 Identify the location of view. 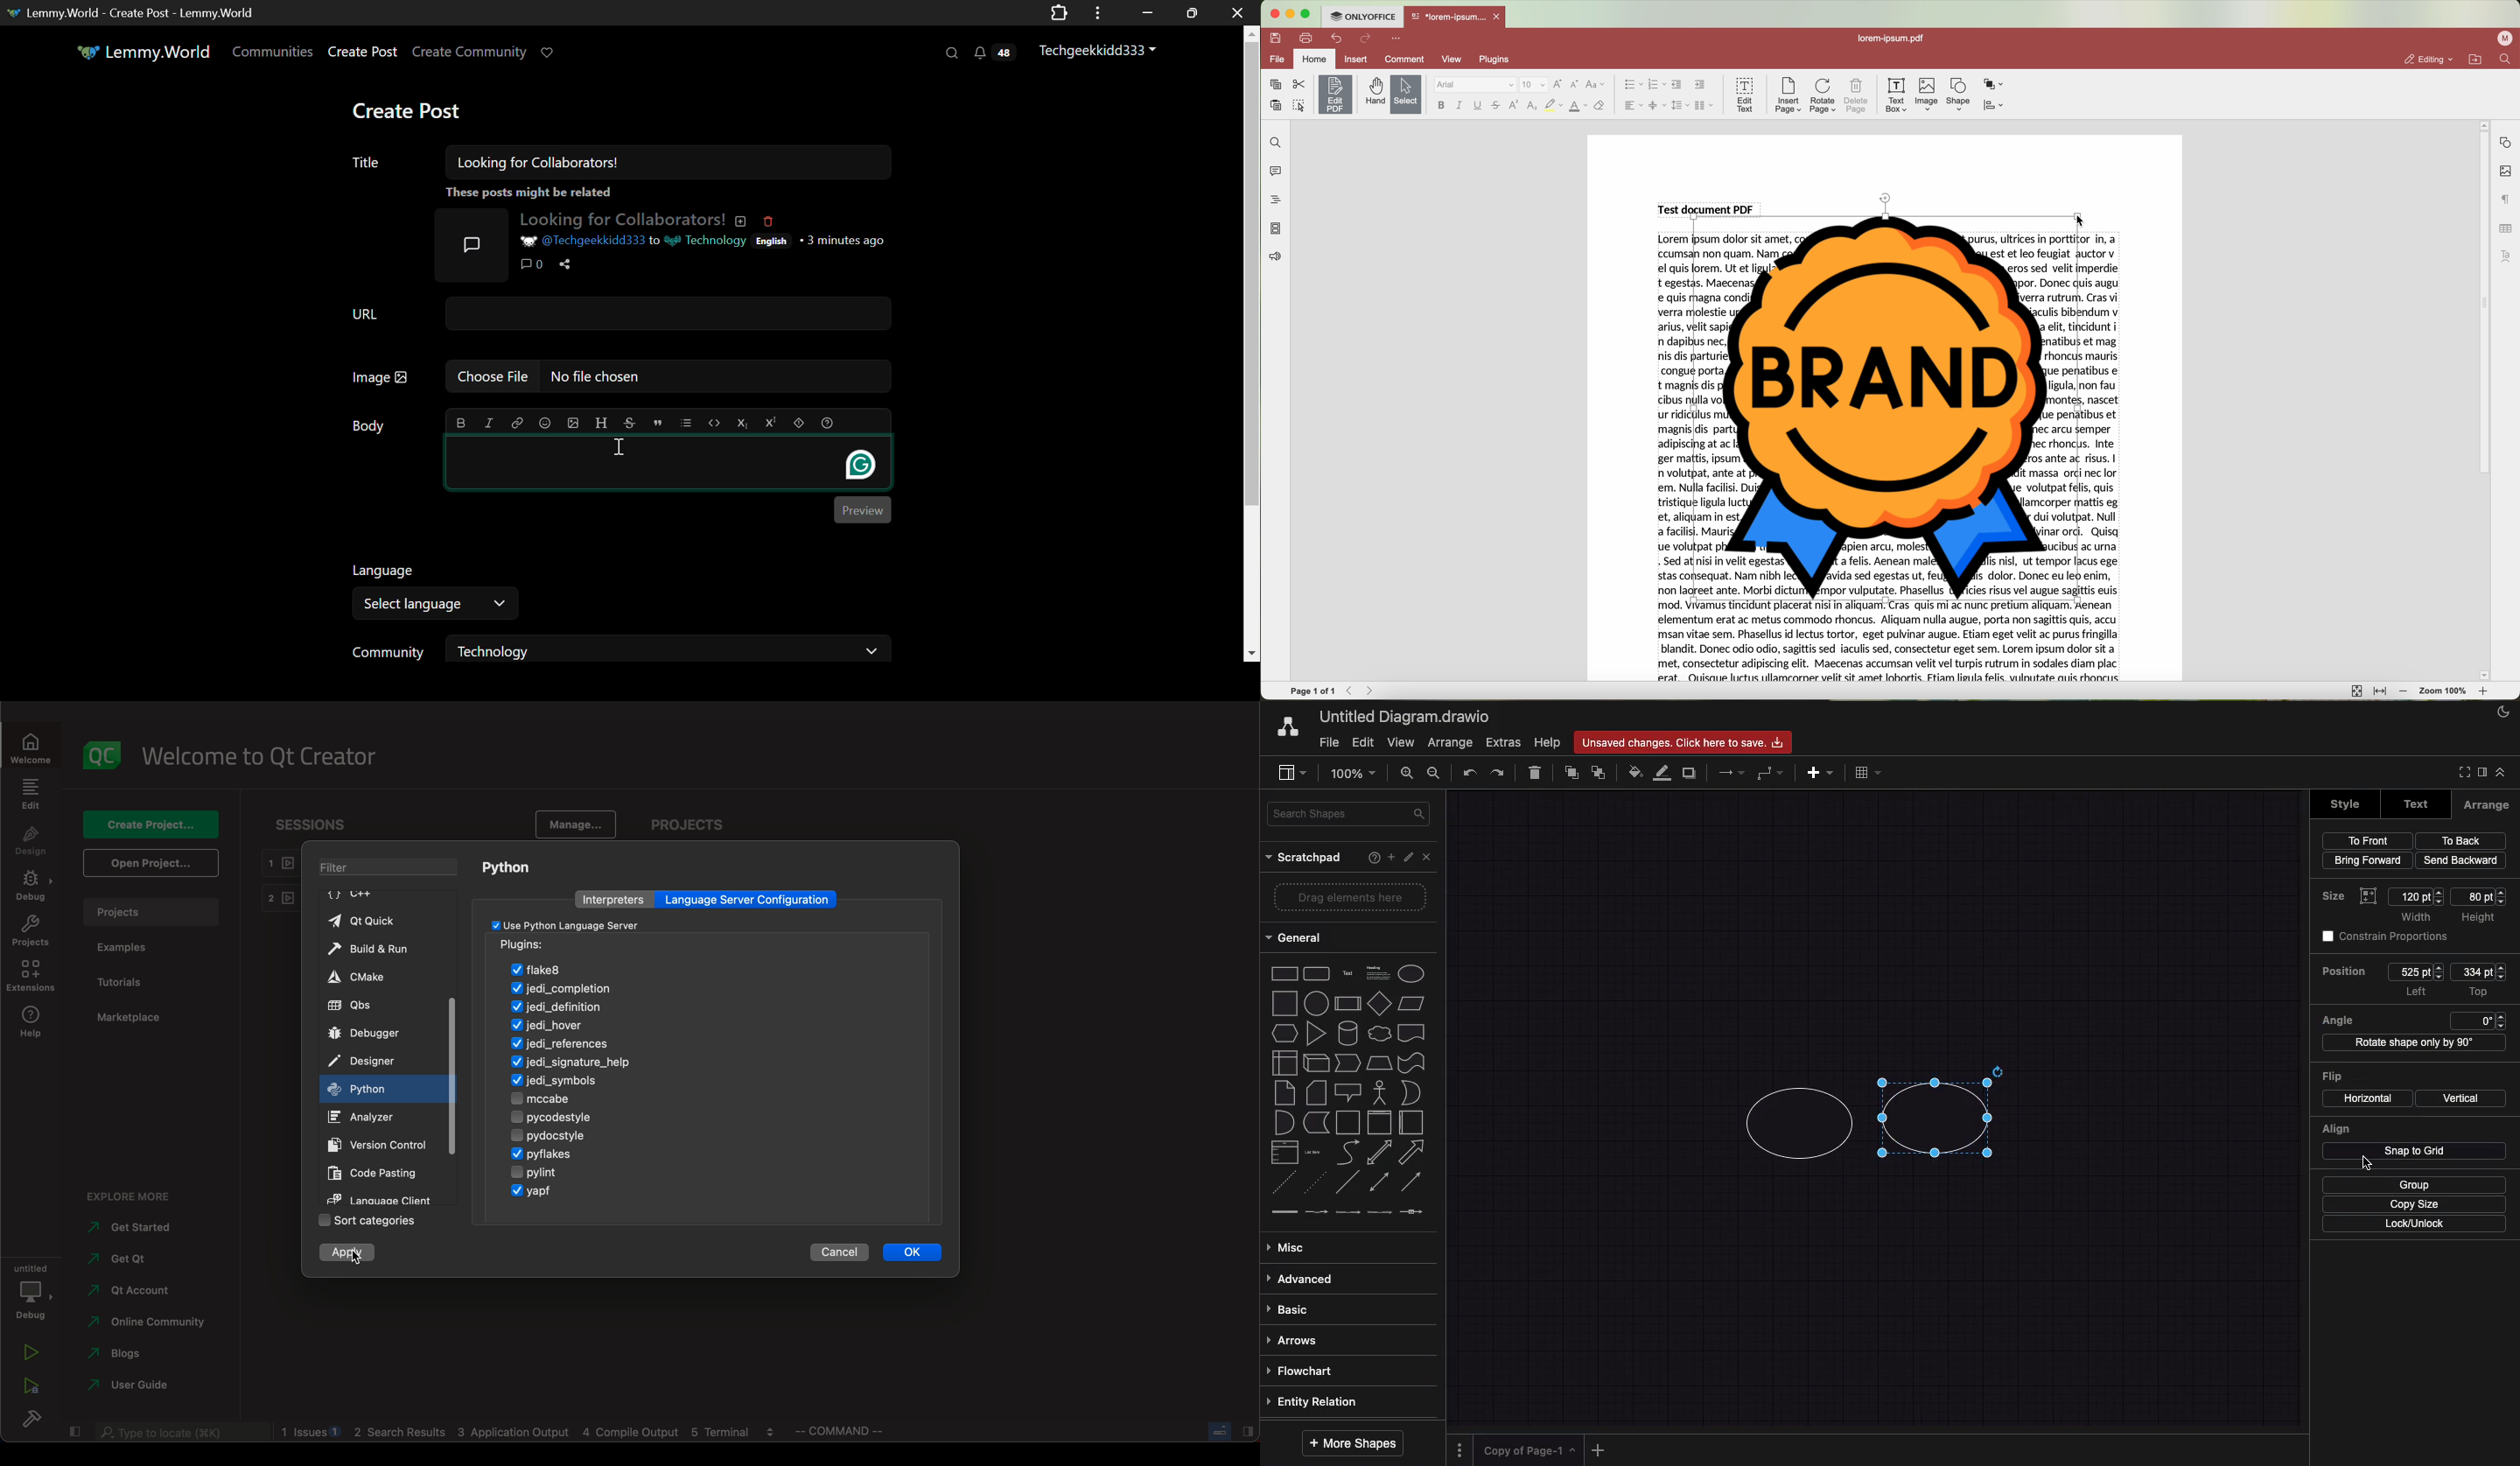
(1290, 774).